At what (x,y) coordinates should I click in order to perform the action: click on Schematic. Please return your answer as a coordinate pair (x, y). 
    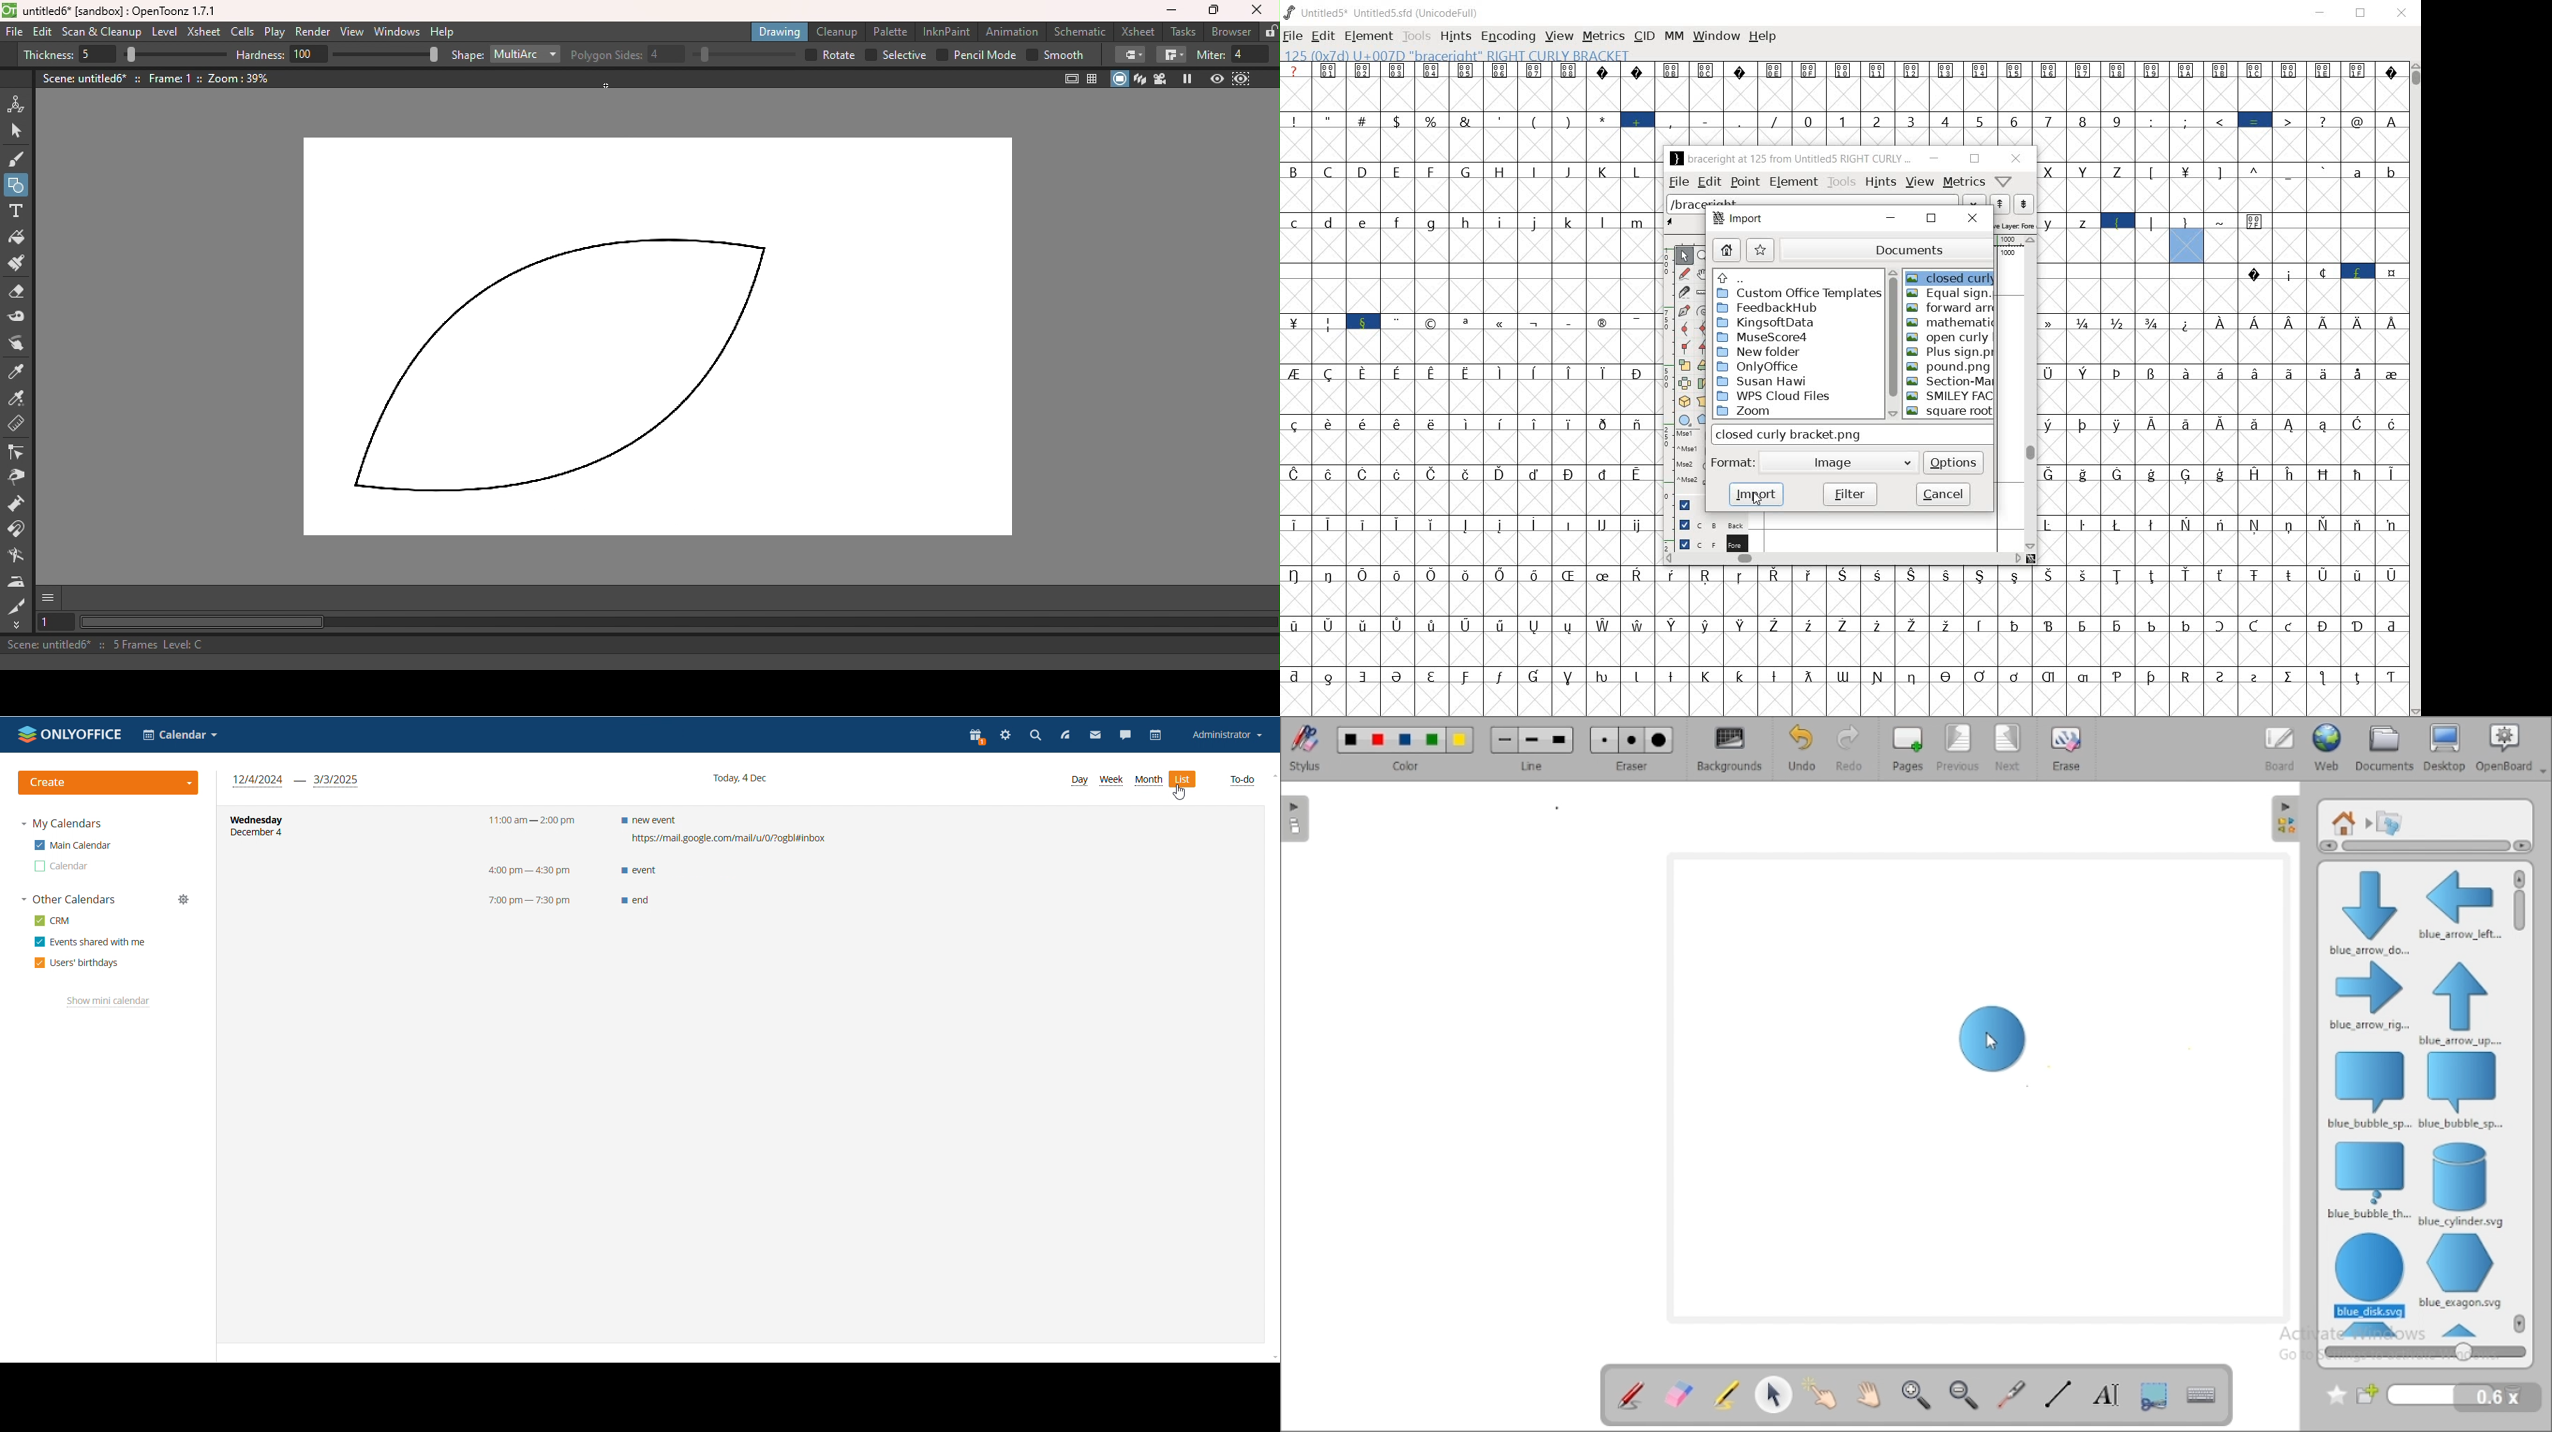
    Looking at the image, I should click on (1079, 31).